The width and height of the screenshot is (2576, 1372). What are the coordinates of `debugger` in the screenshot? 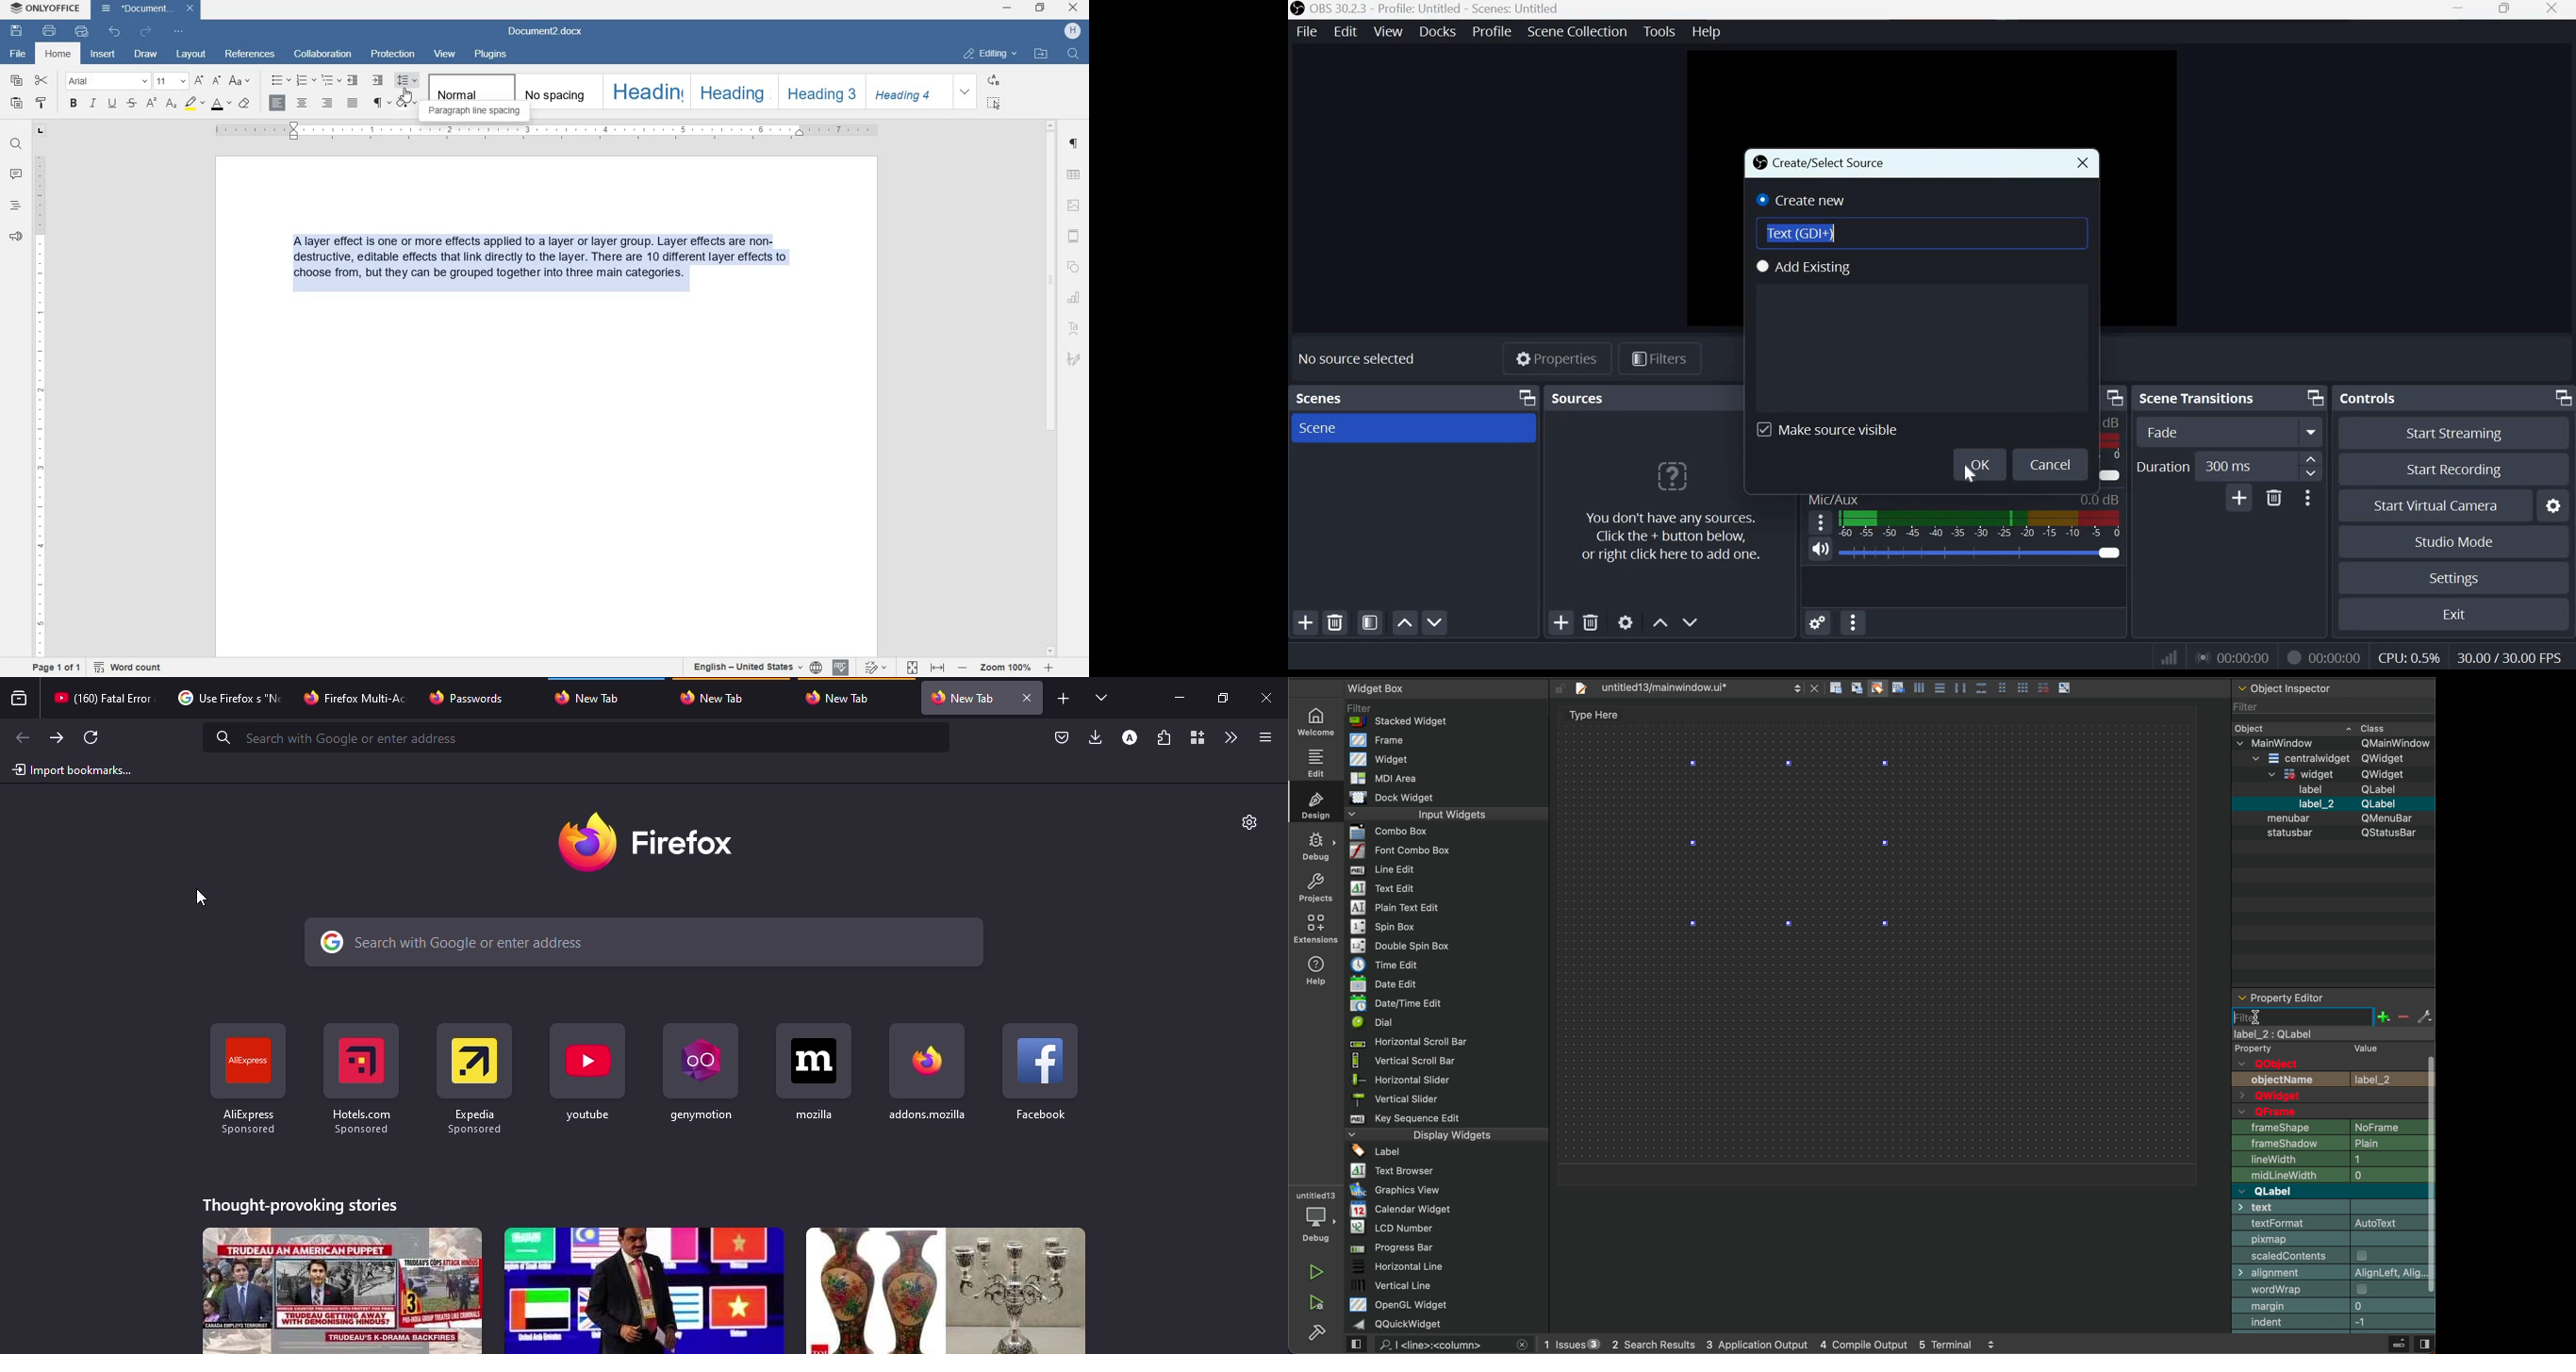 It's located at (1315, 1215).